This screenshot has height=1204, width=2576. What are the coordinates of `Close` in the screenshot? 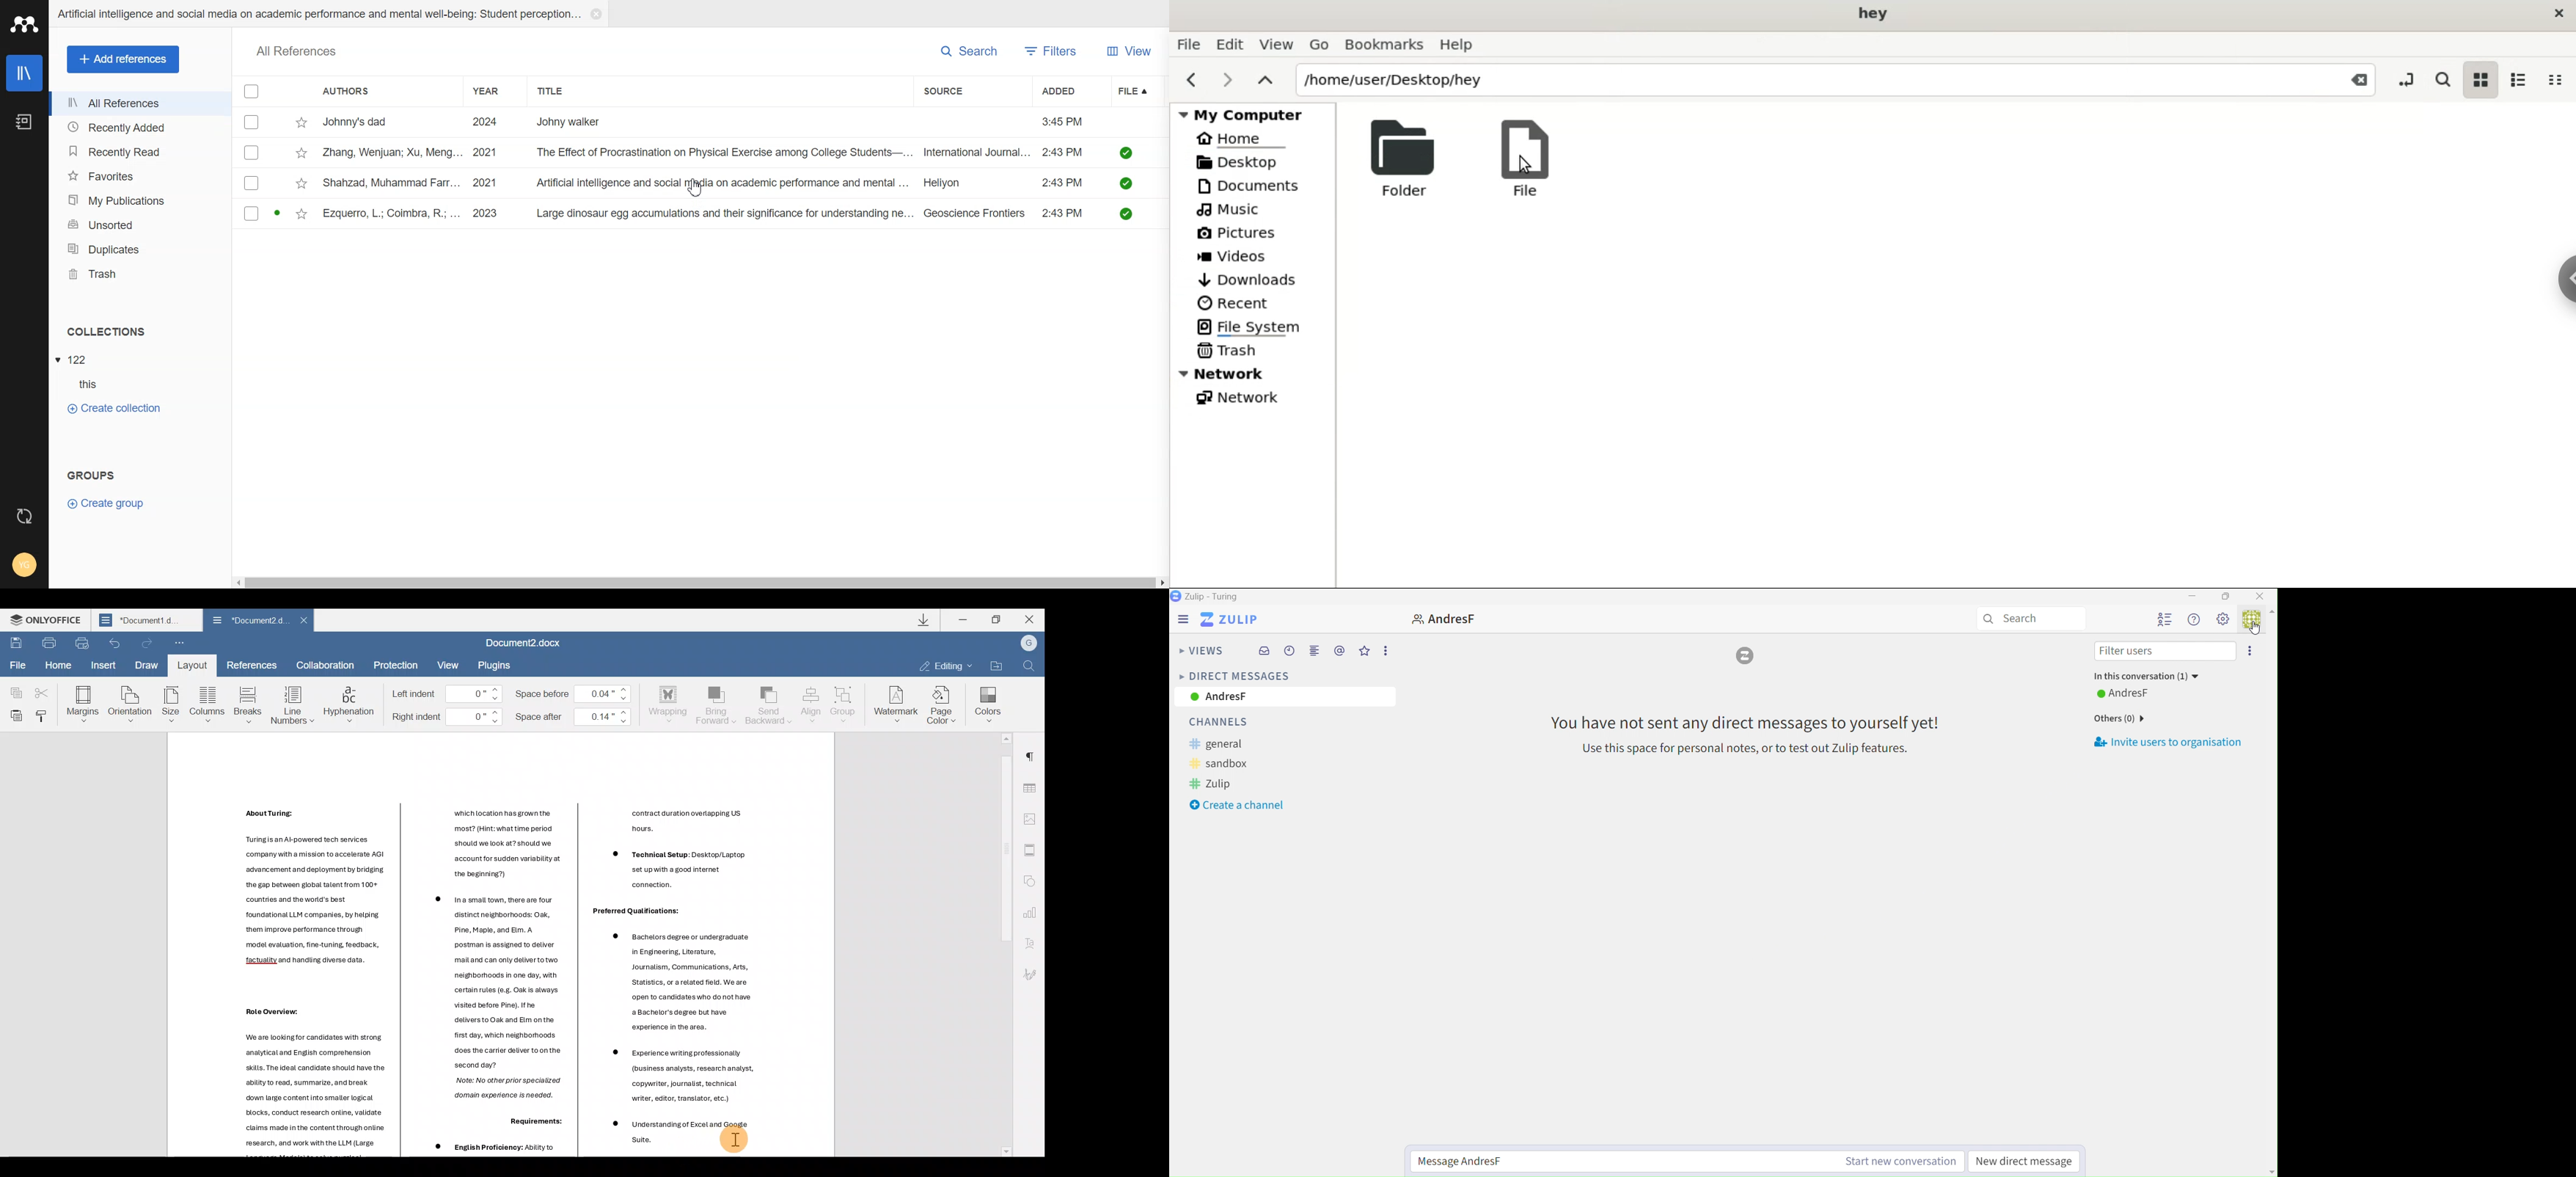 It's located at (1030, 619).